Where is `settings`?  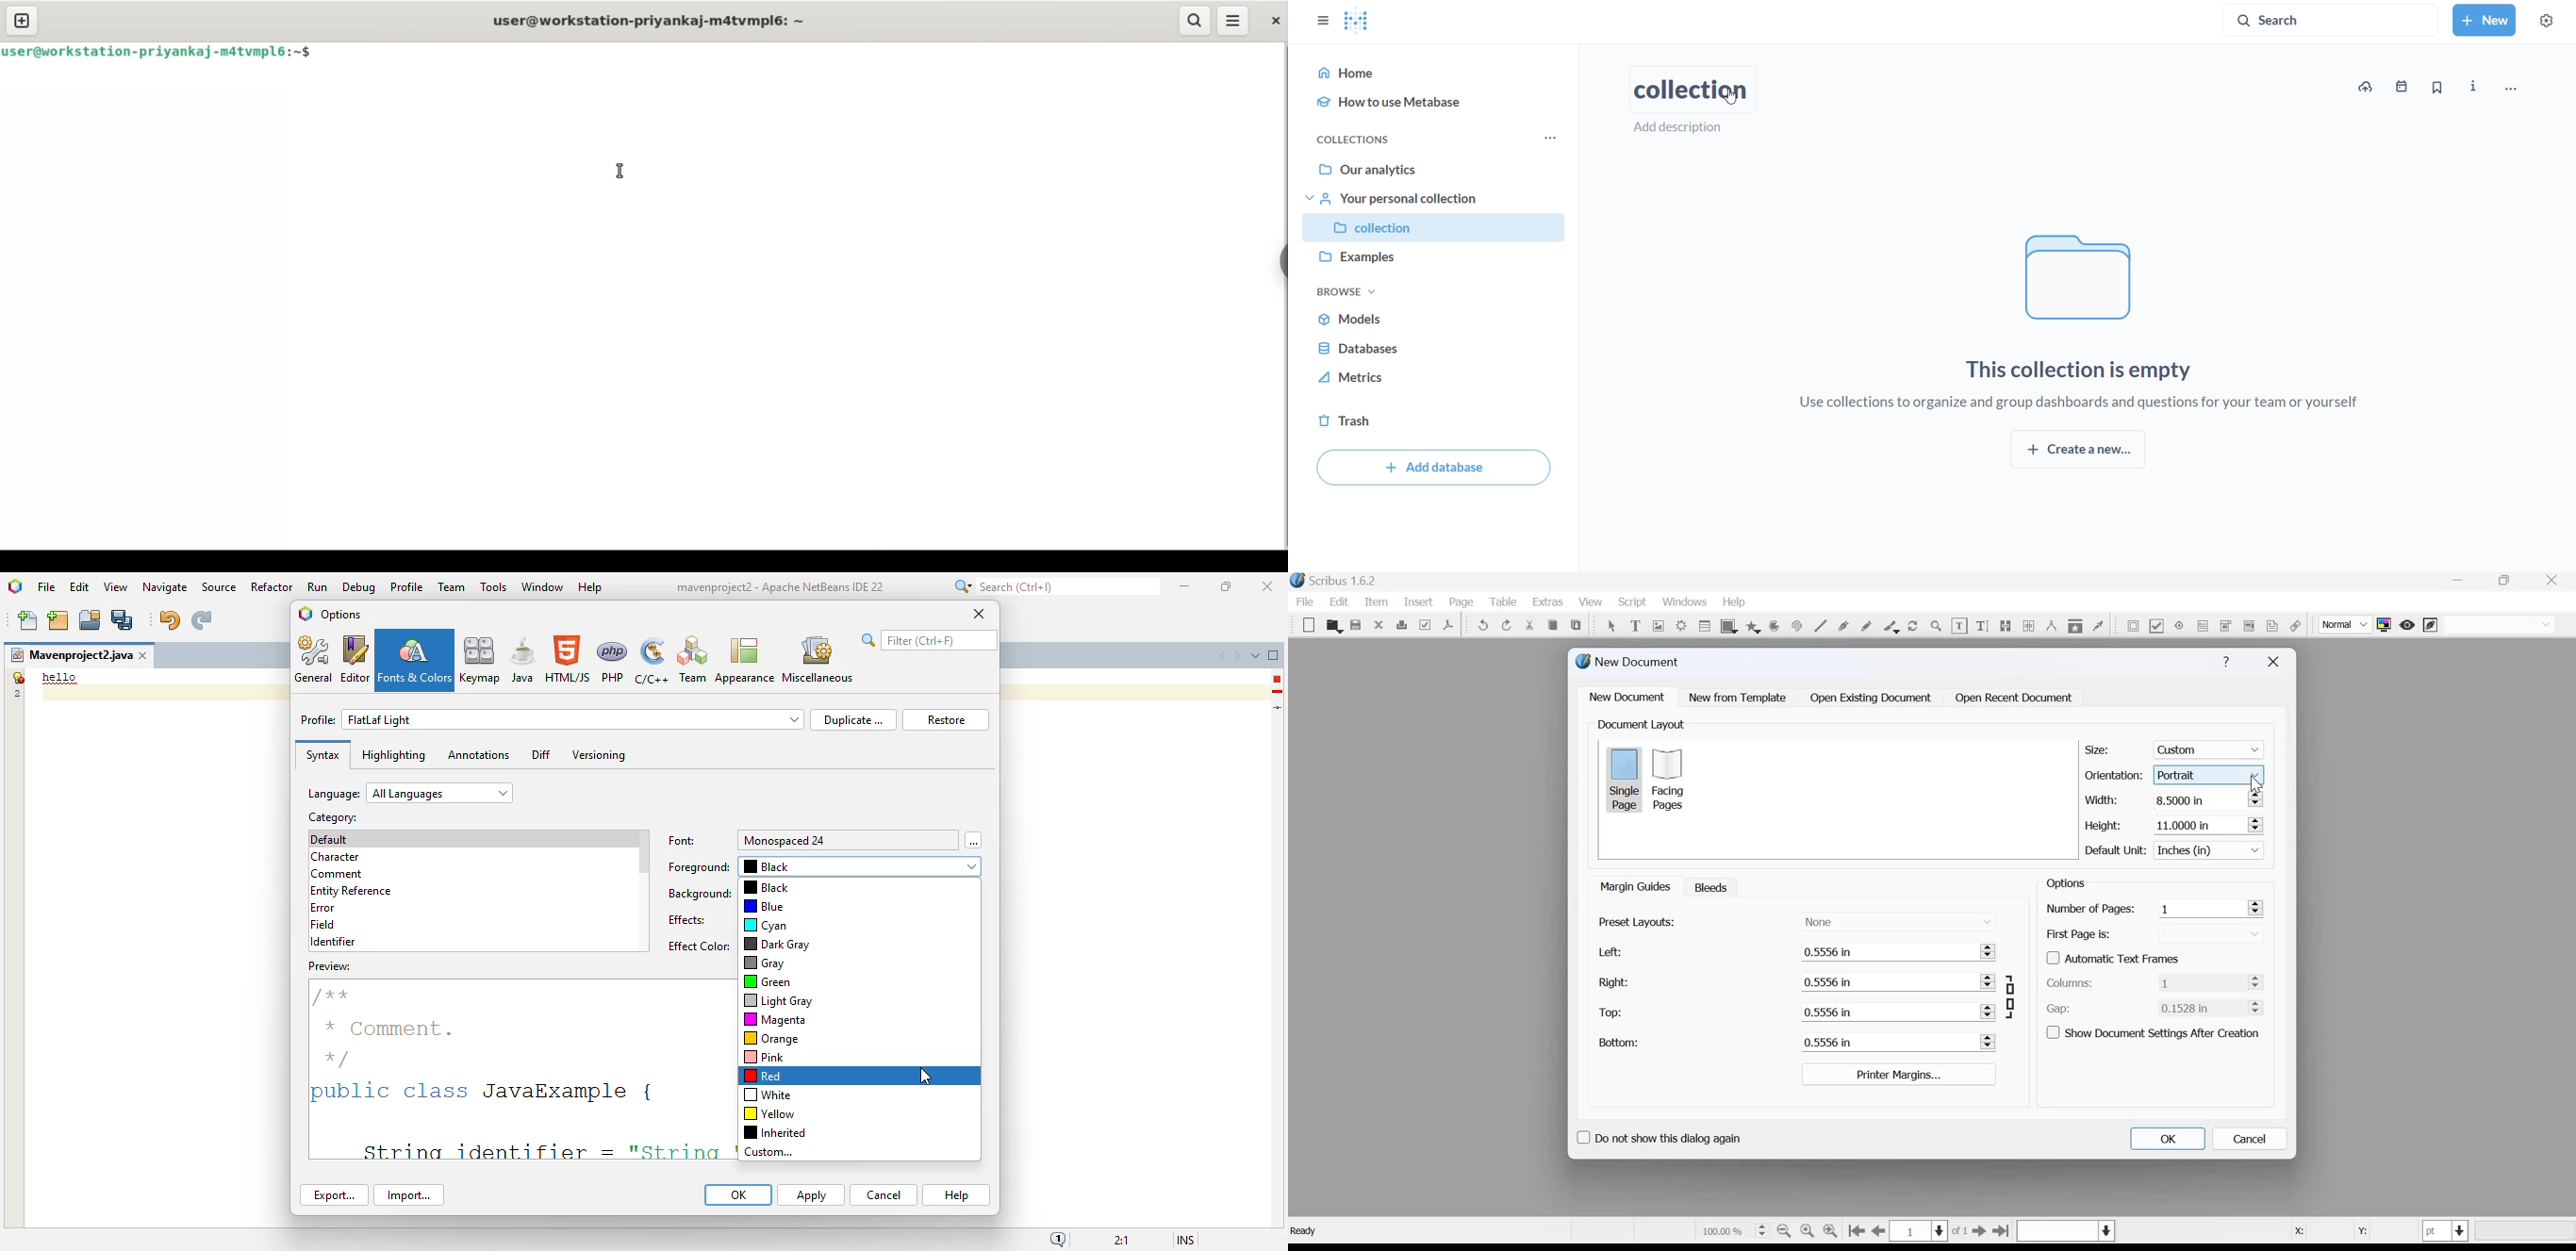 settings is located at coordinates (2553, 17).